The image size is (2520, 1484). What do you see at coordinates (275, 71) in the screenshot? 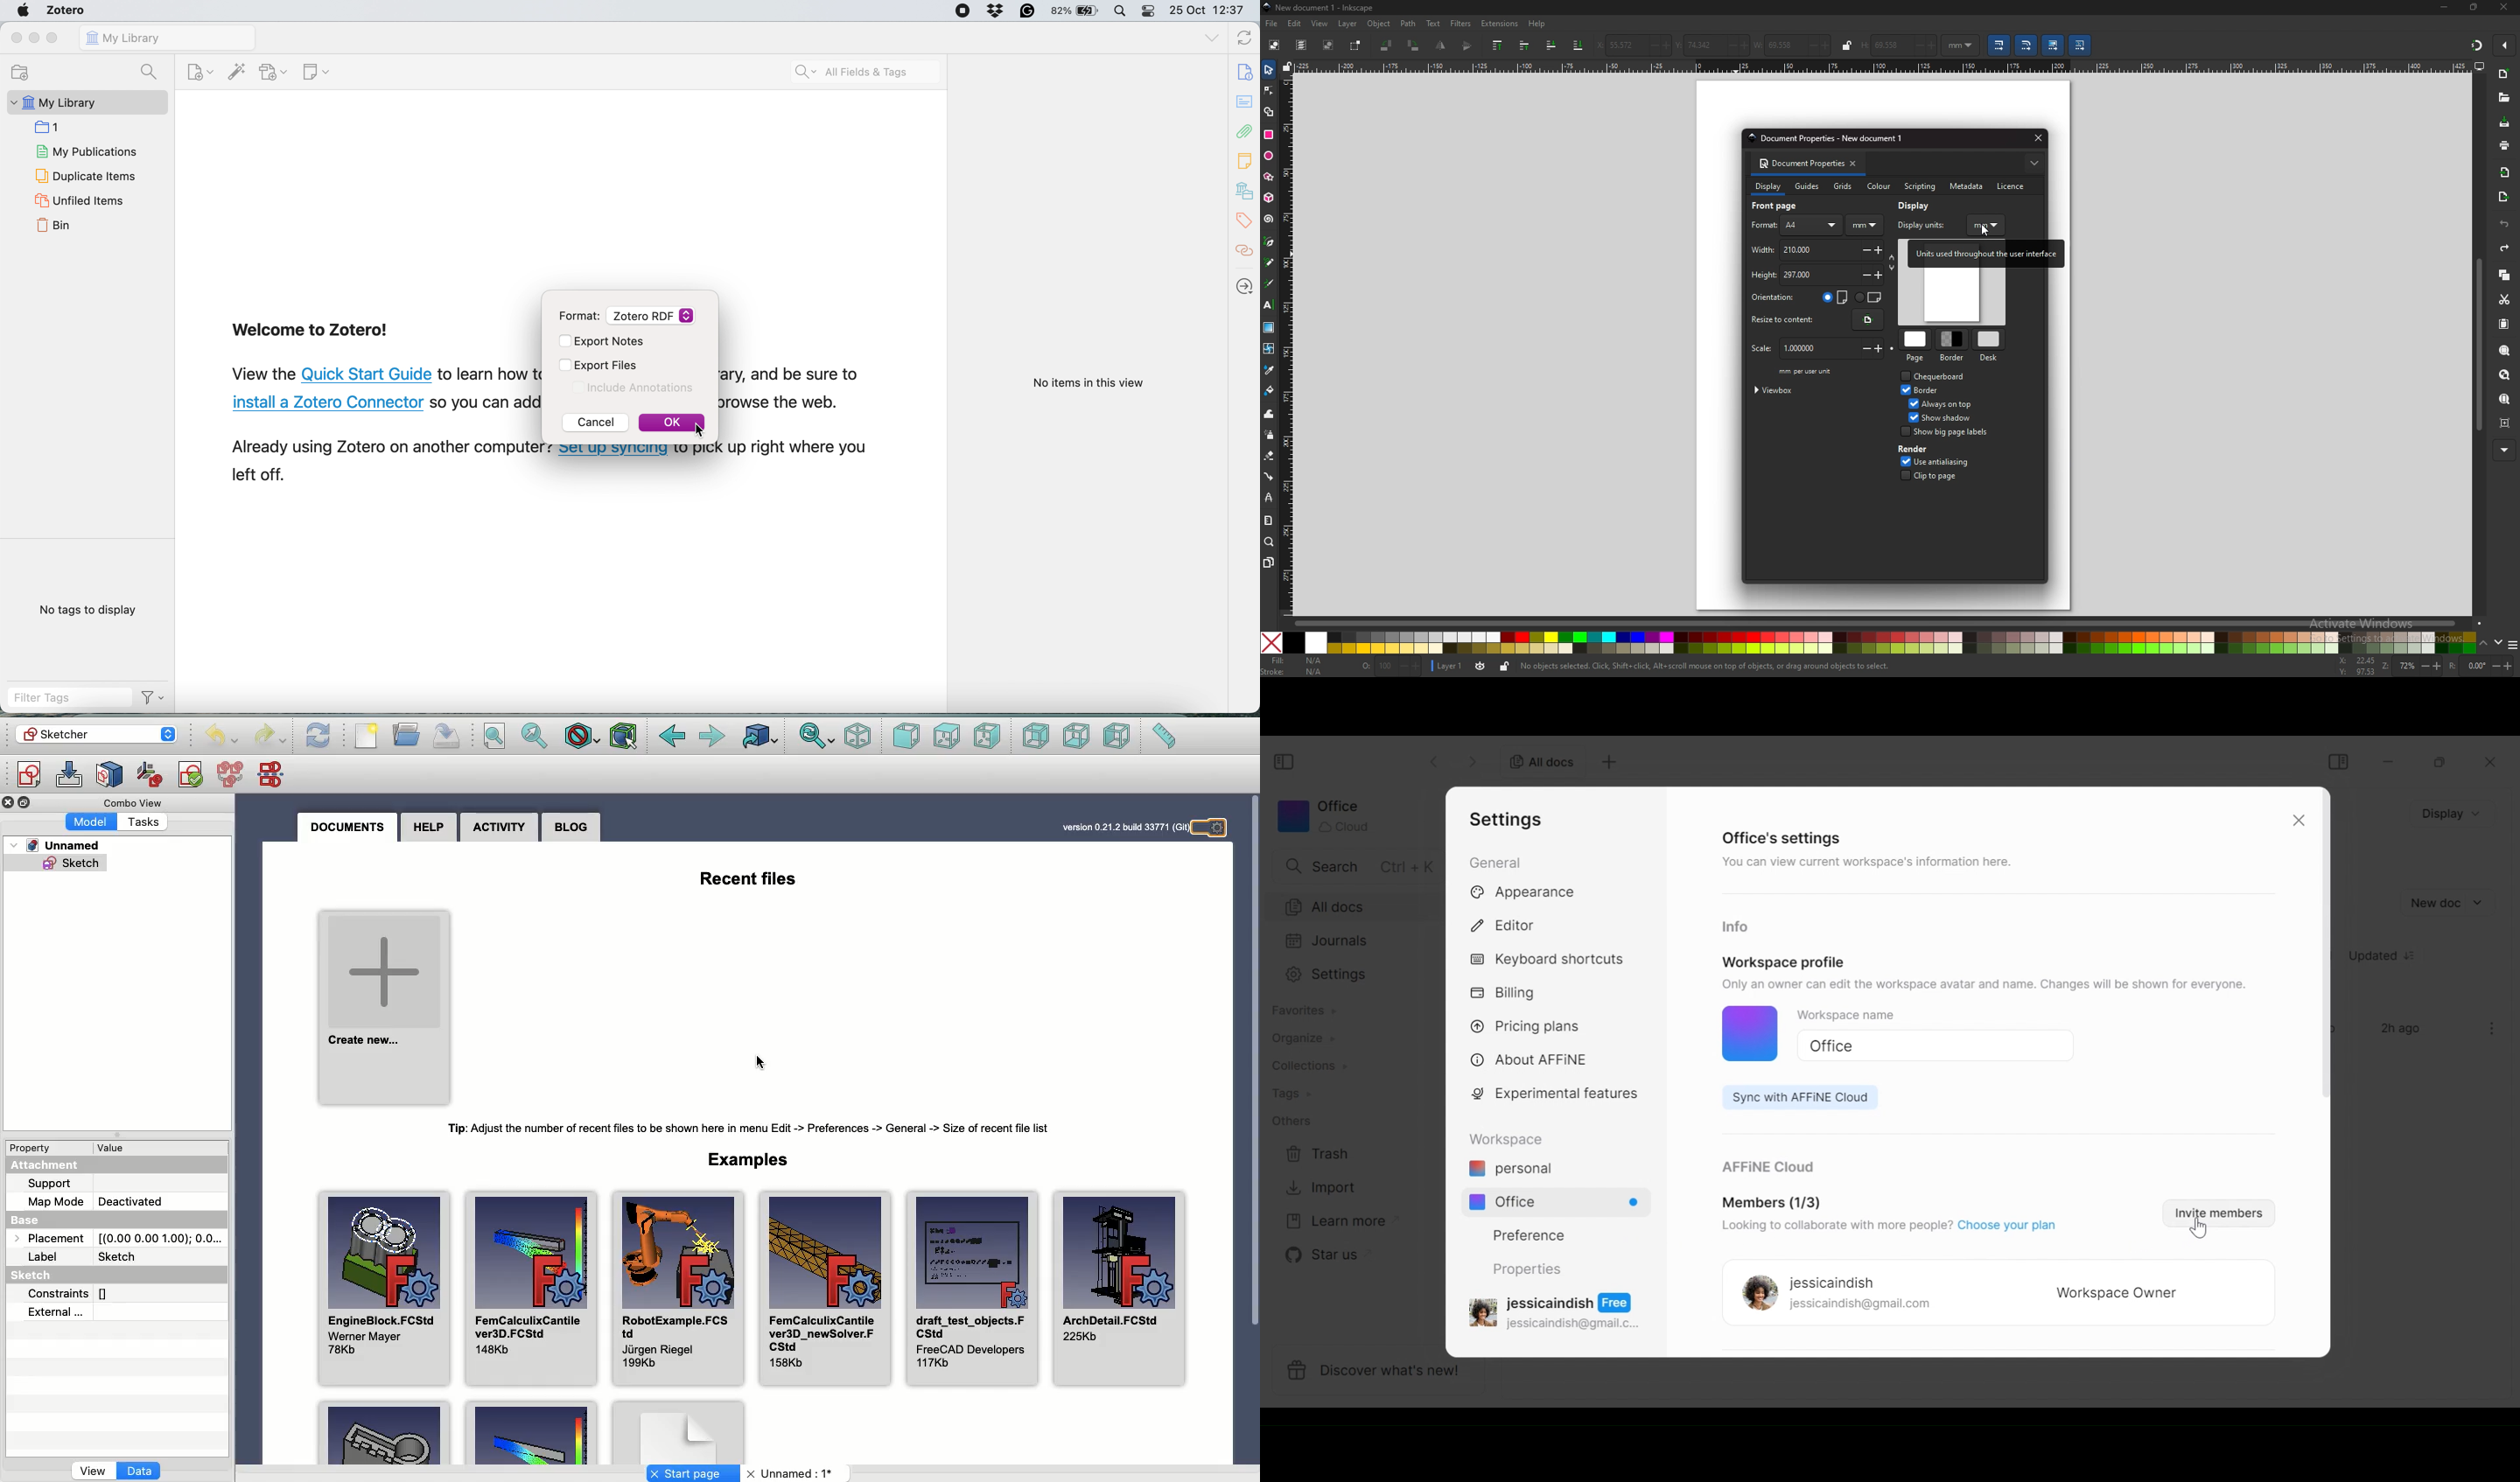
I see `add attachment` at bounding box center [275, 71].